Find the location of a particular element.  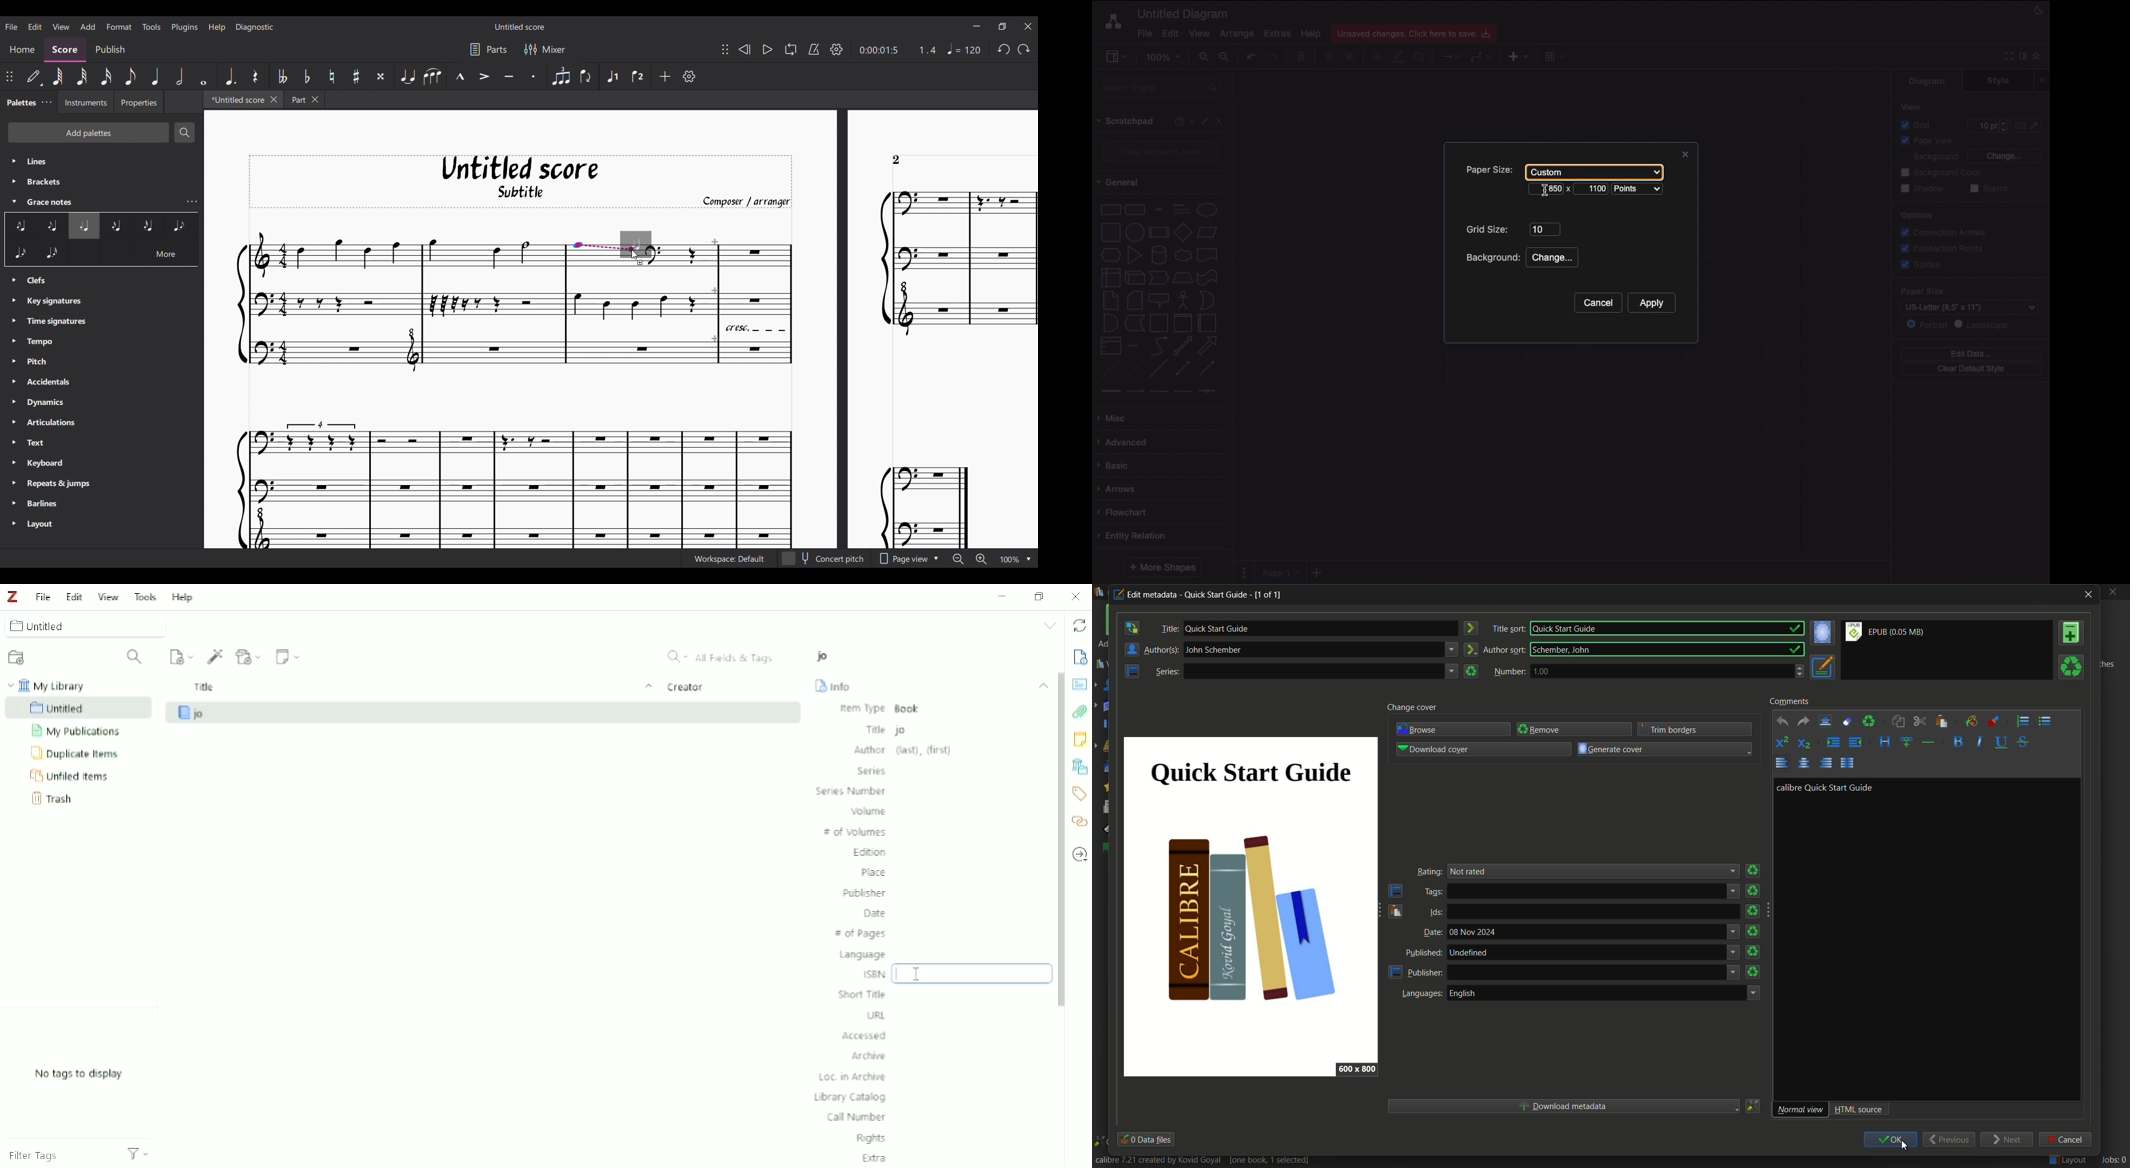

justify is located at coordinates (1849, 762).